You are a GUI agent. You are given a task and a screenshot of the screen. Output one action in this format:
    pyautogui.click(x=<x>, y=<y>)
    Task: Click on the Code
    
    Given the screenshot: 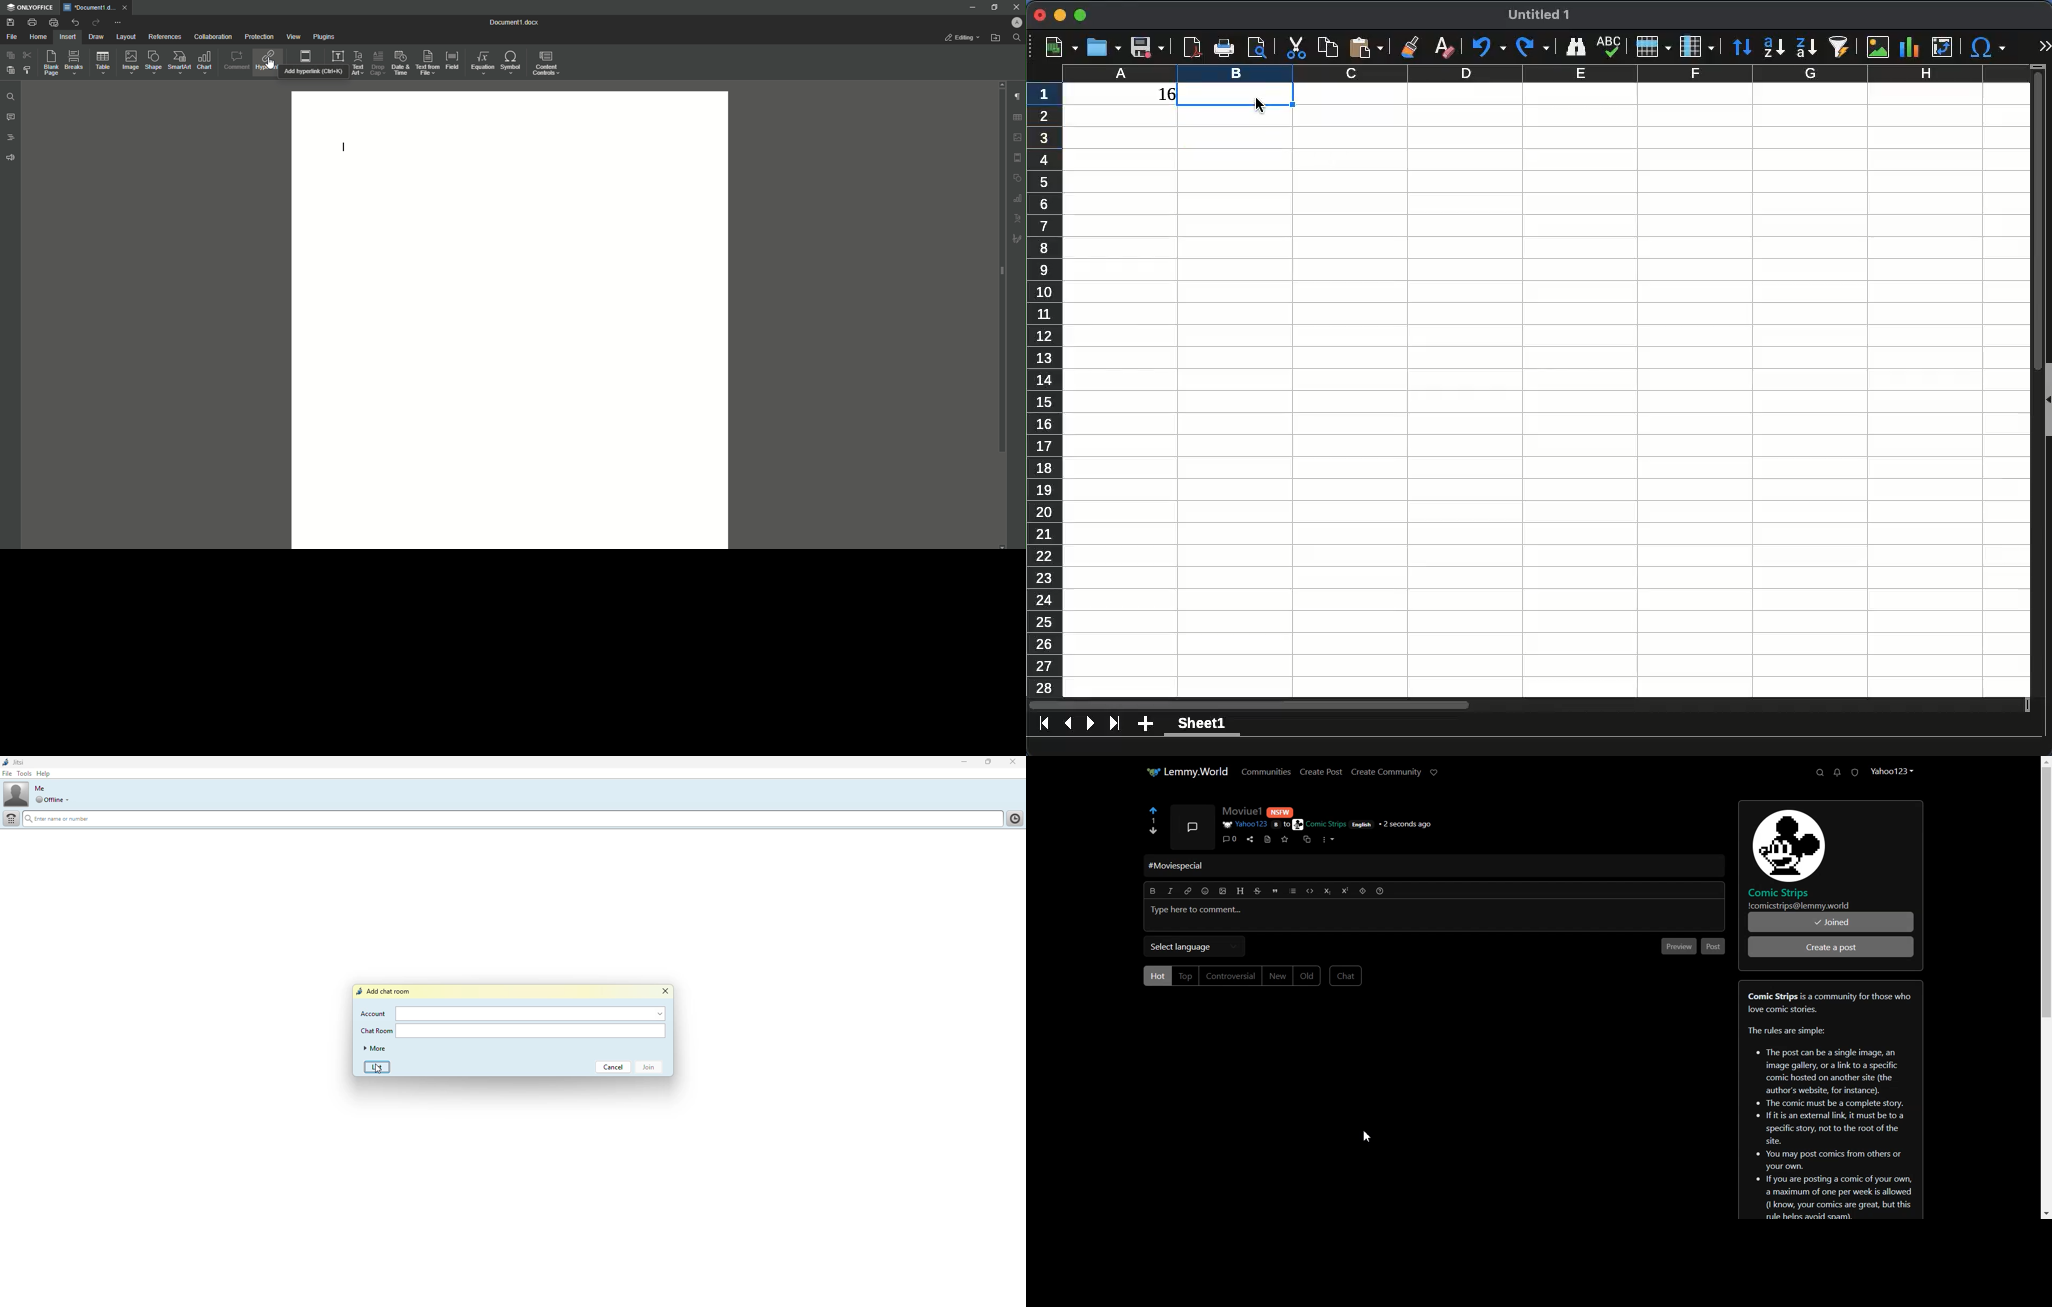 What is the action you would take?
    pyautogui.click(x=1311, y=894)
    